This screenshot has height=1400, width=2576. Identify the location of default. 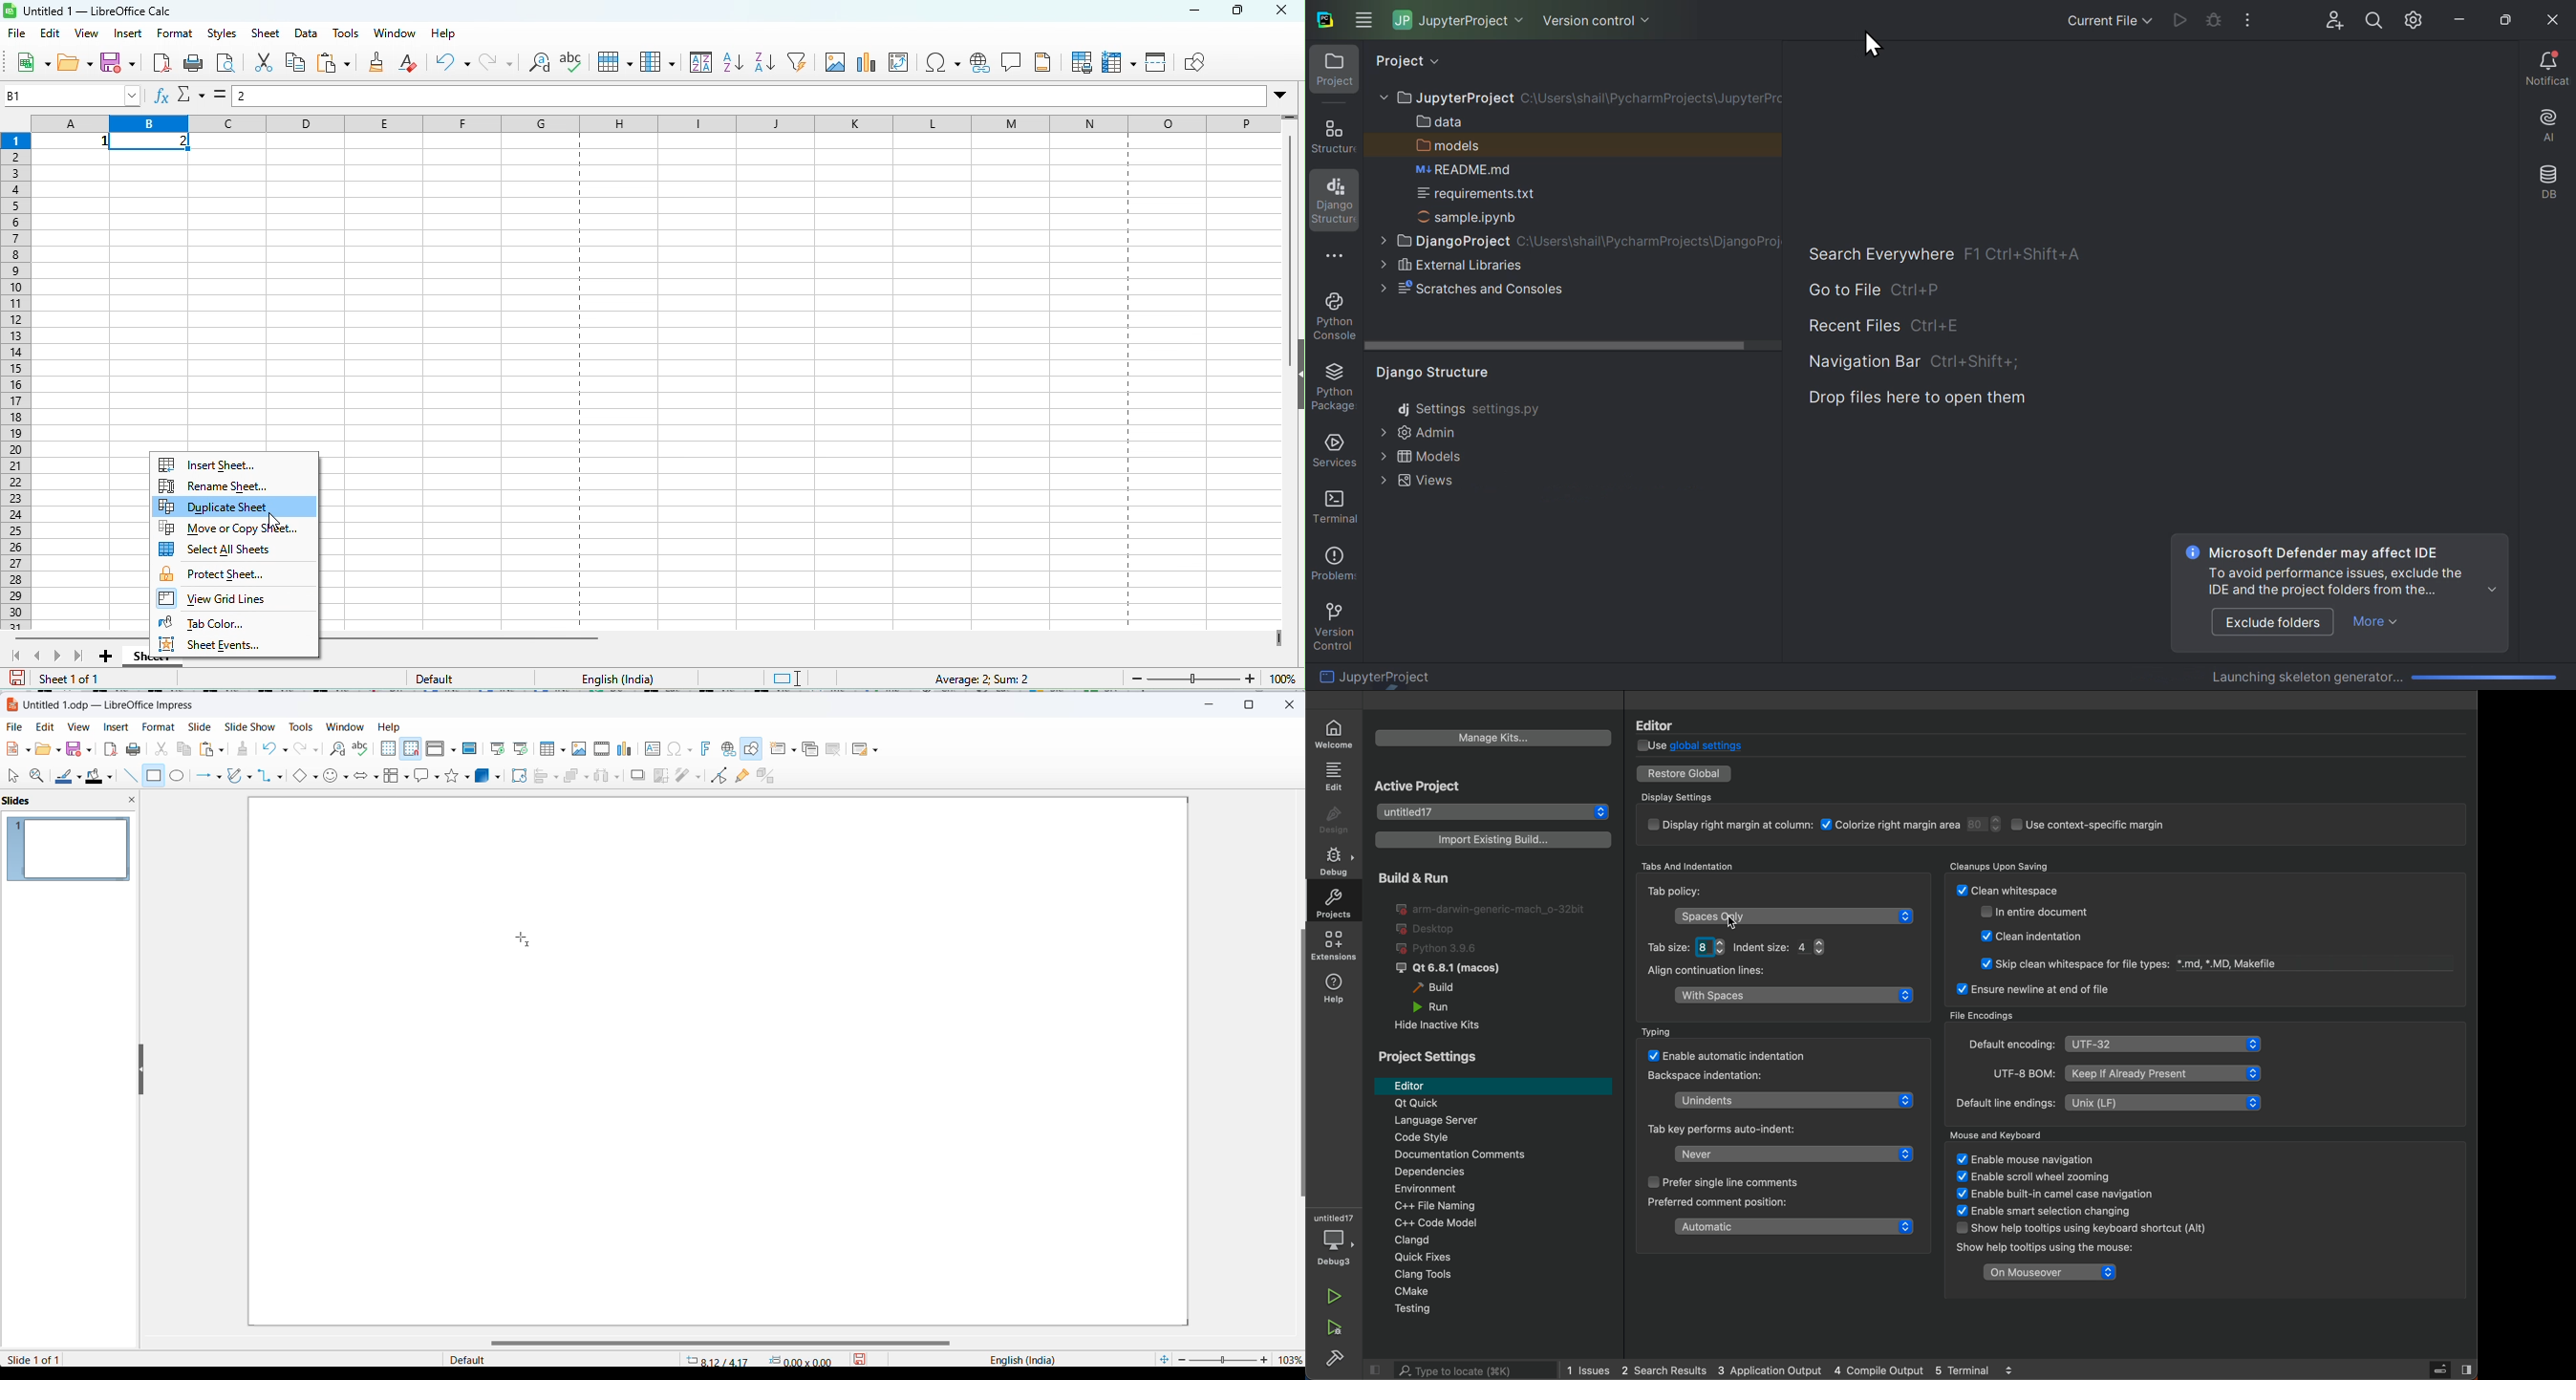
(469, 678).